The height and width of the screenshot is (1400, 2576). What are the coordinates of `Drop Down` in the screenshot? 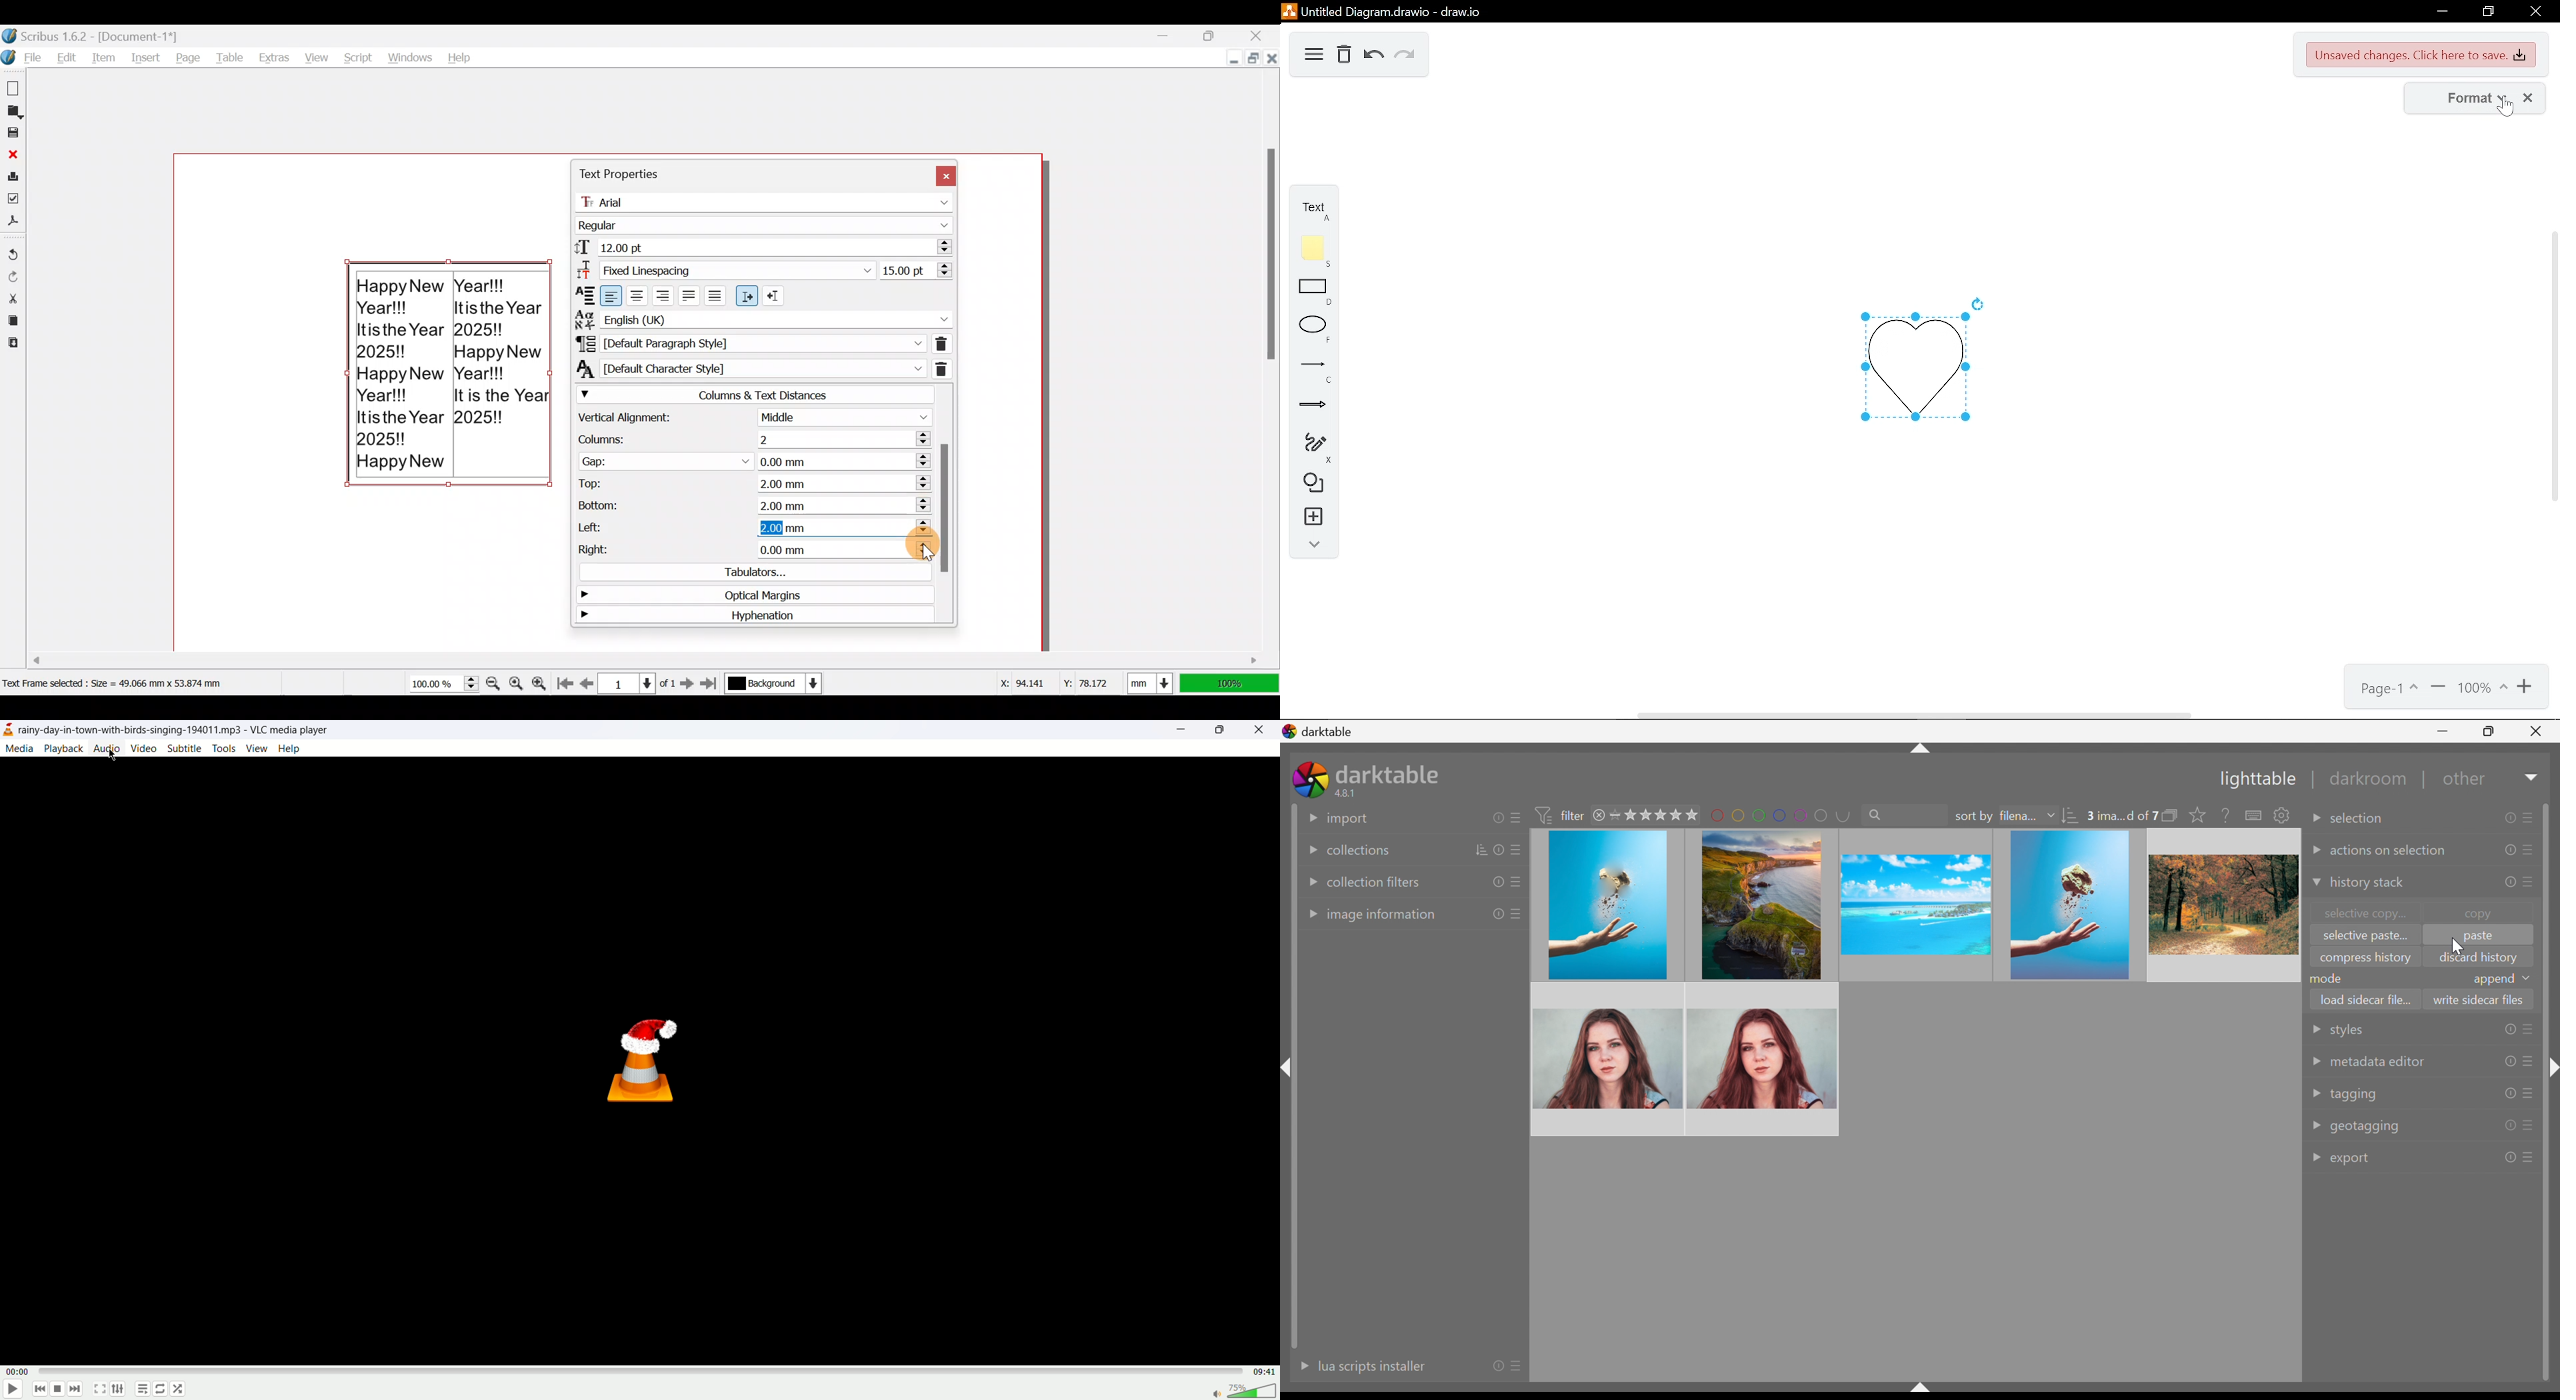 It's located at (2315, 1030).